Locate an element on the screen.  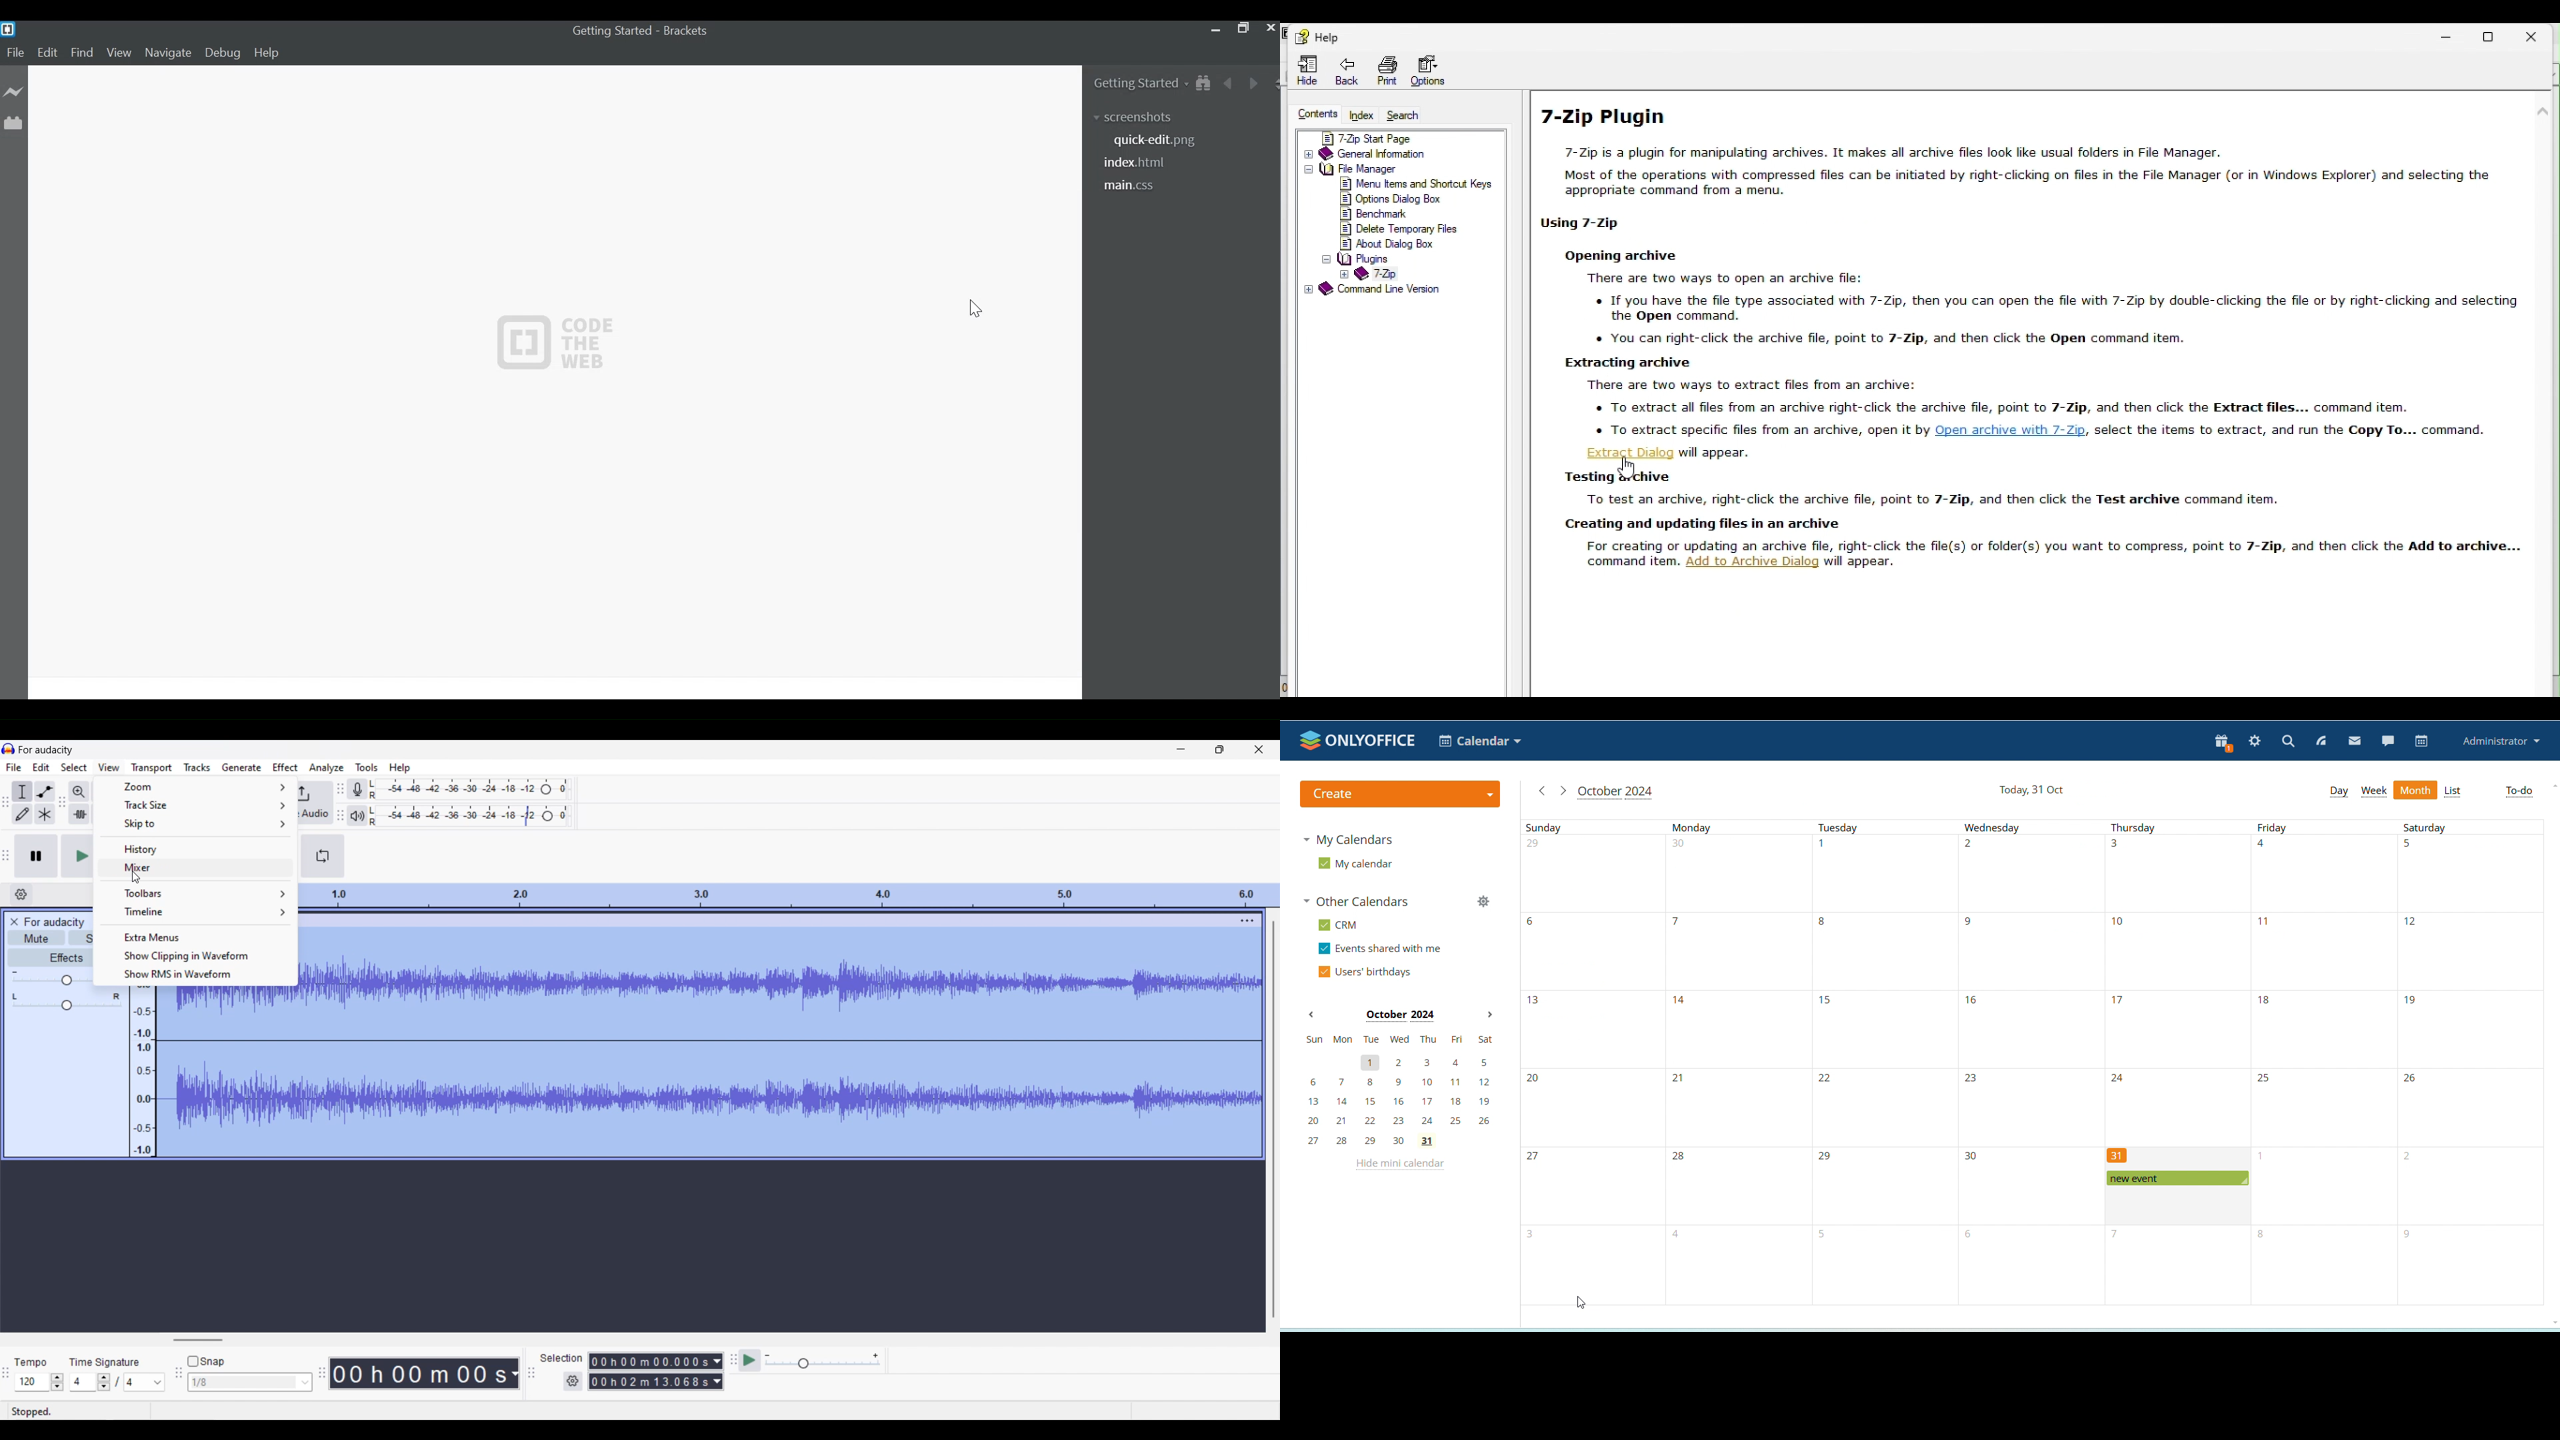
Playback speed slider is located at coordinates (823, 1361).